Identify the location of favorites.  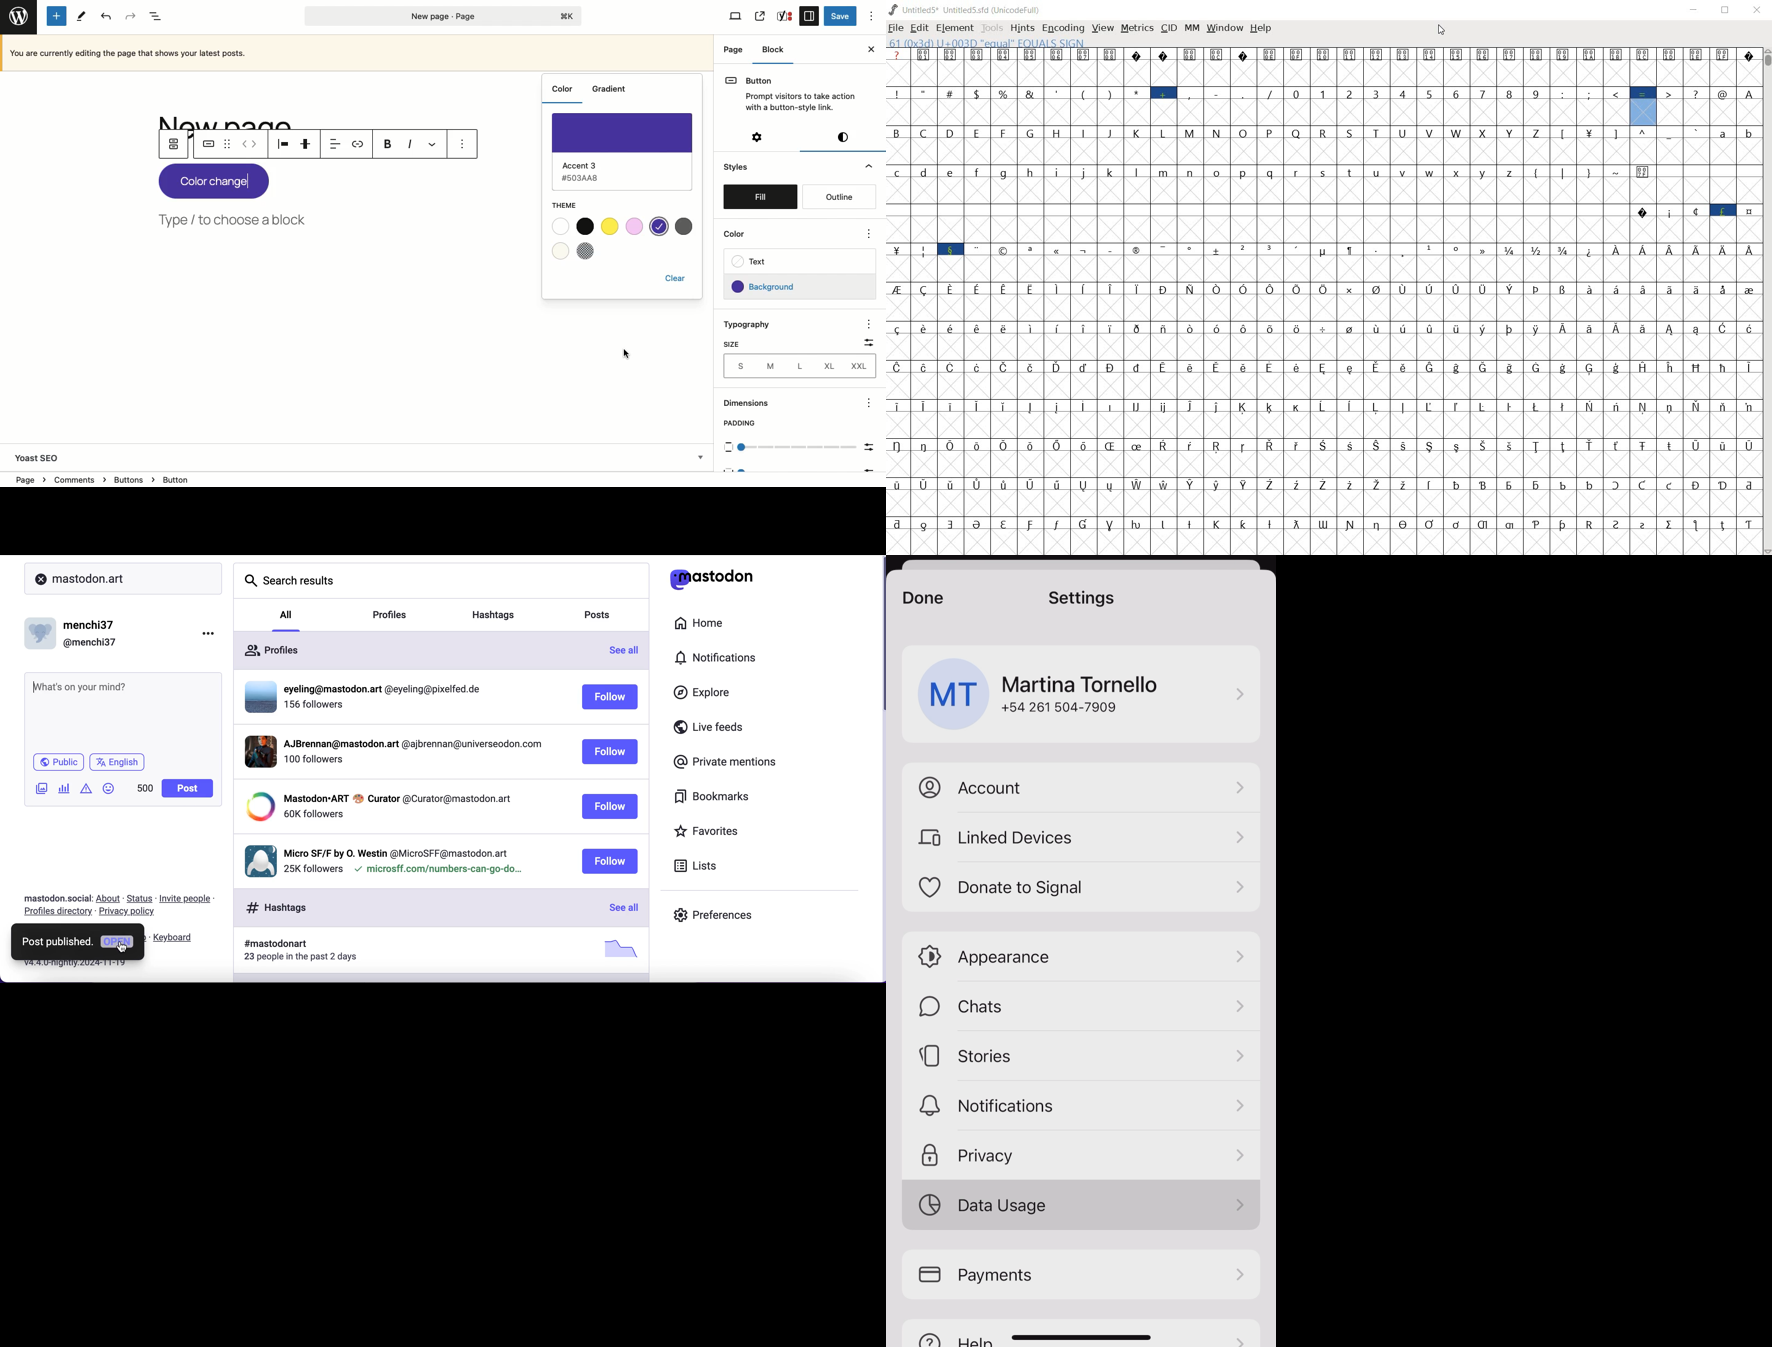
(709, 833).